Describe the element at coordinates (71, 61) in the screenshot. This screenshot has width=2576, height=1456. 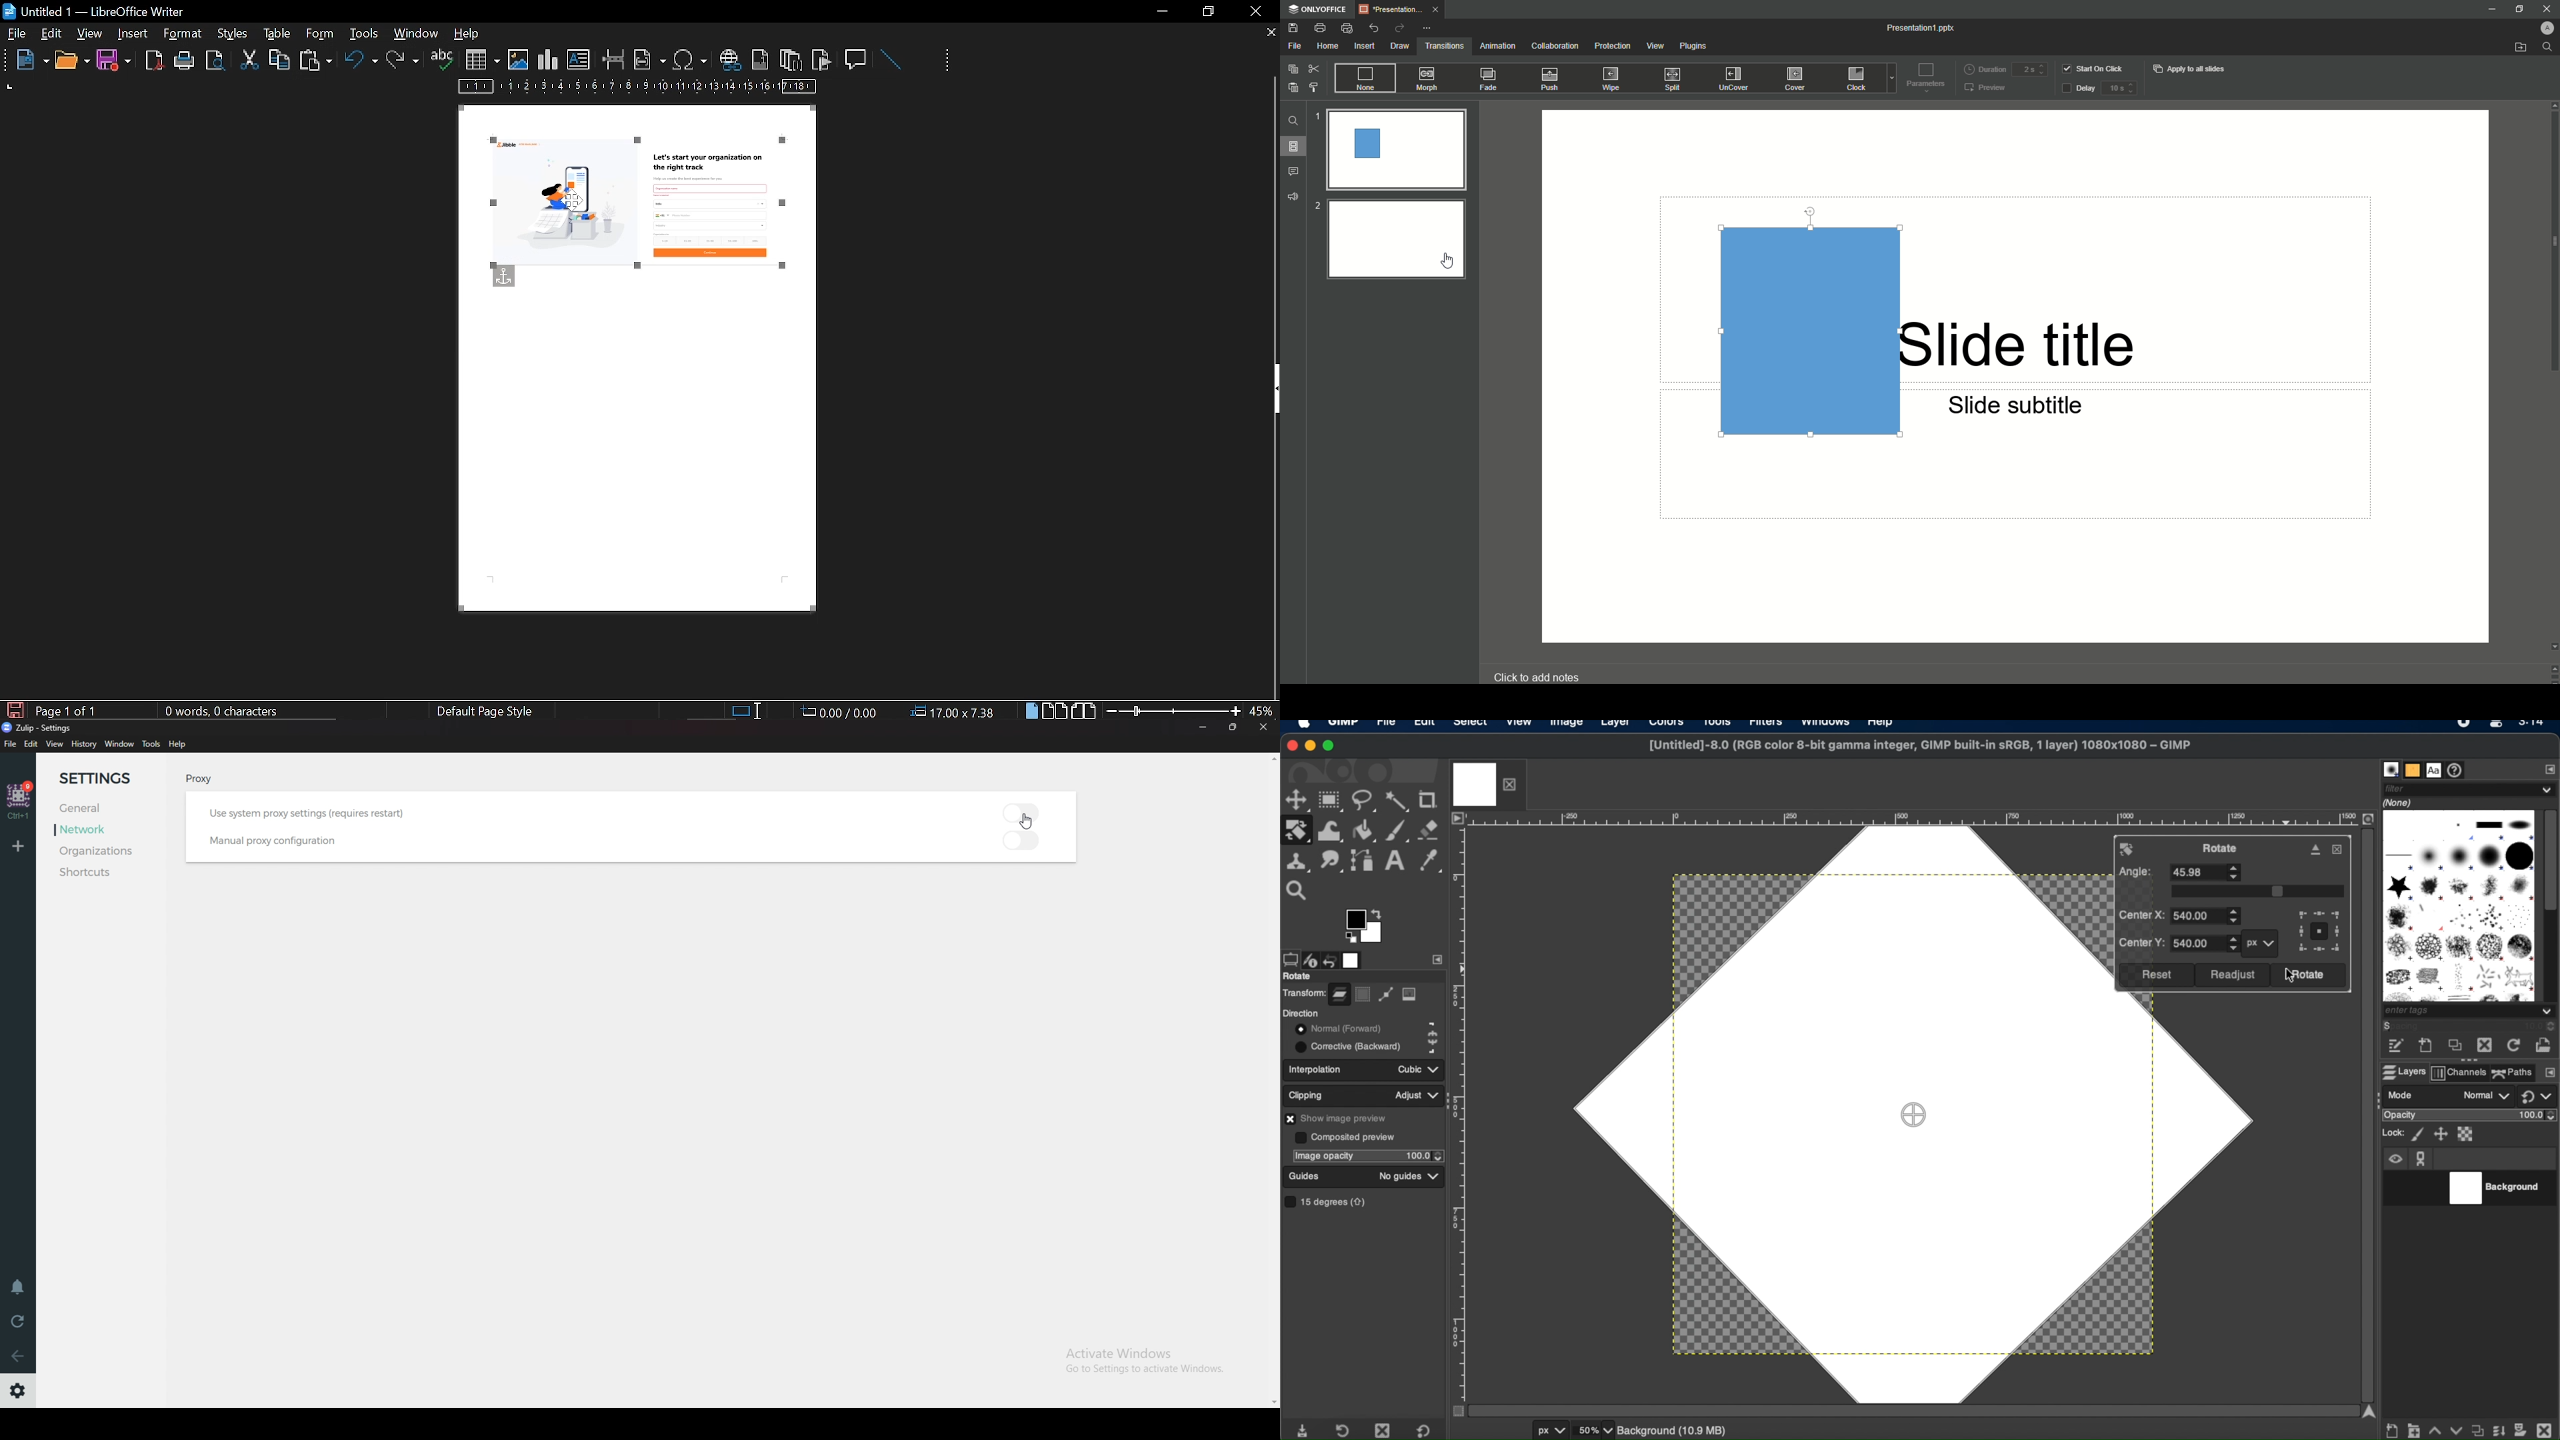
I see `open` at that location.